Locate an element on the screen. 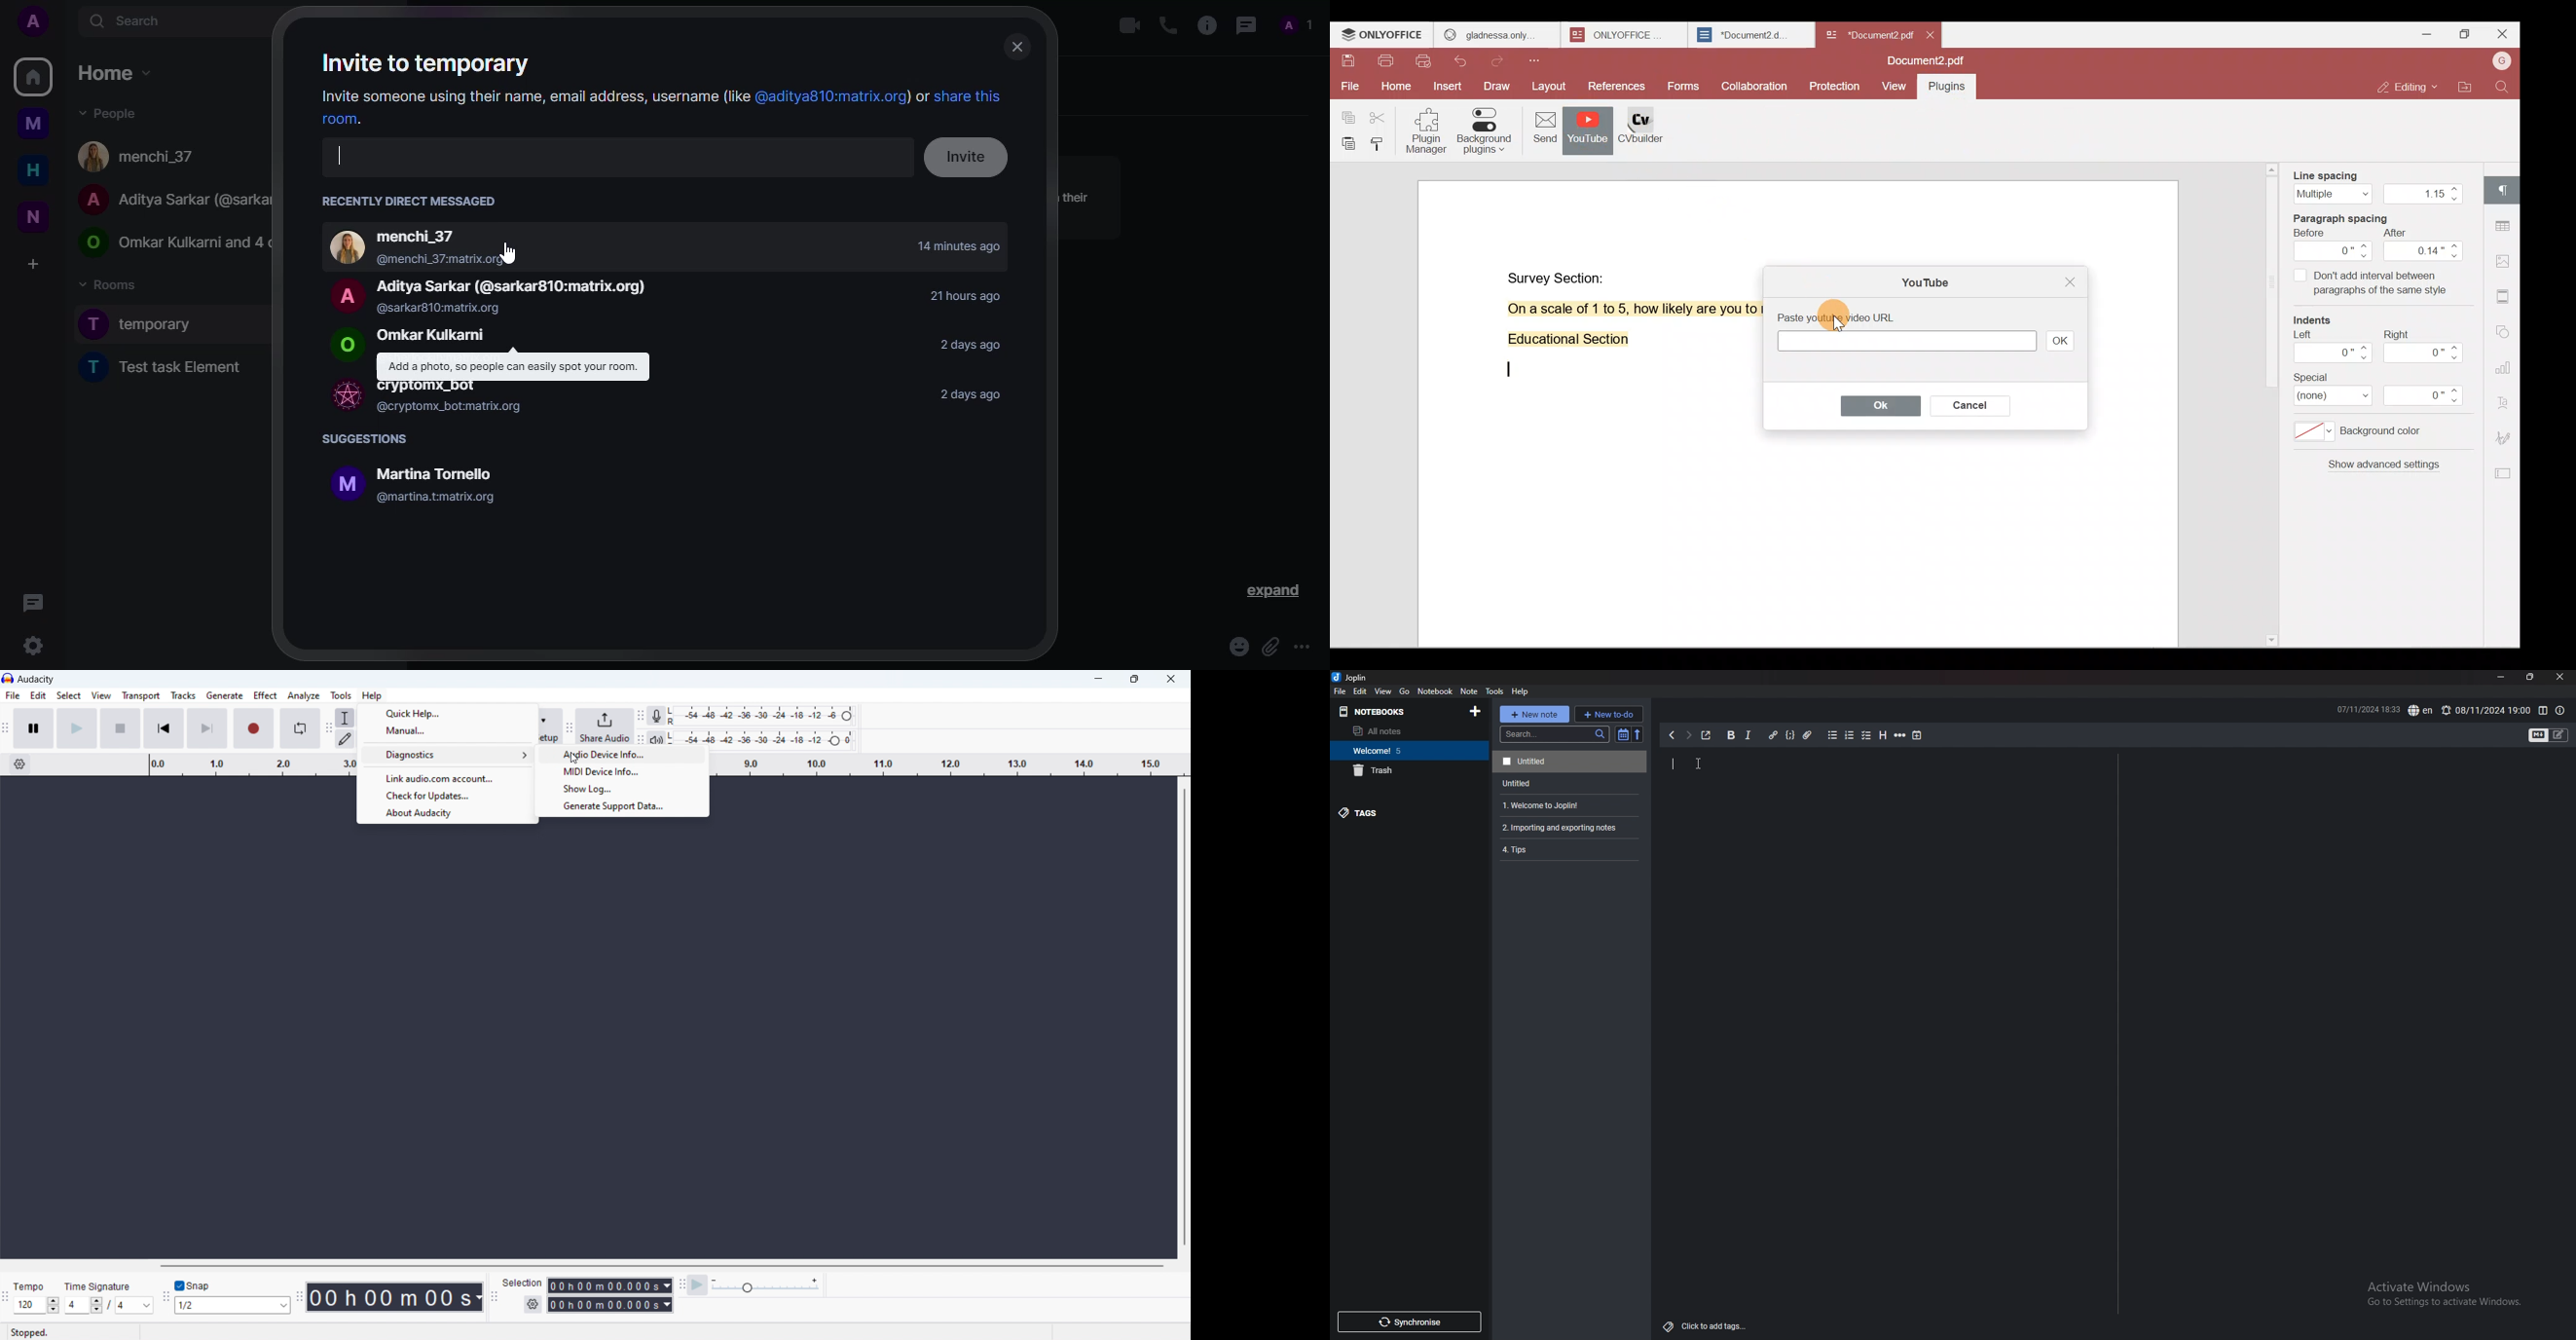 The width and height of the screenshot is (2576, 1344). add notebooks is located at coordinates (1476, 710).